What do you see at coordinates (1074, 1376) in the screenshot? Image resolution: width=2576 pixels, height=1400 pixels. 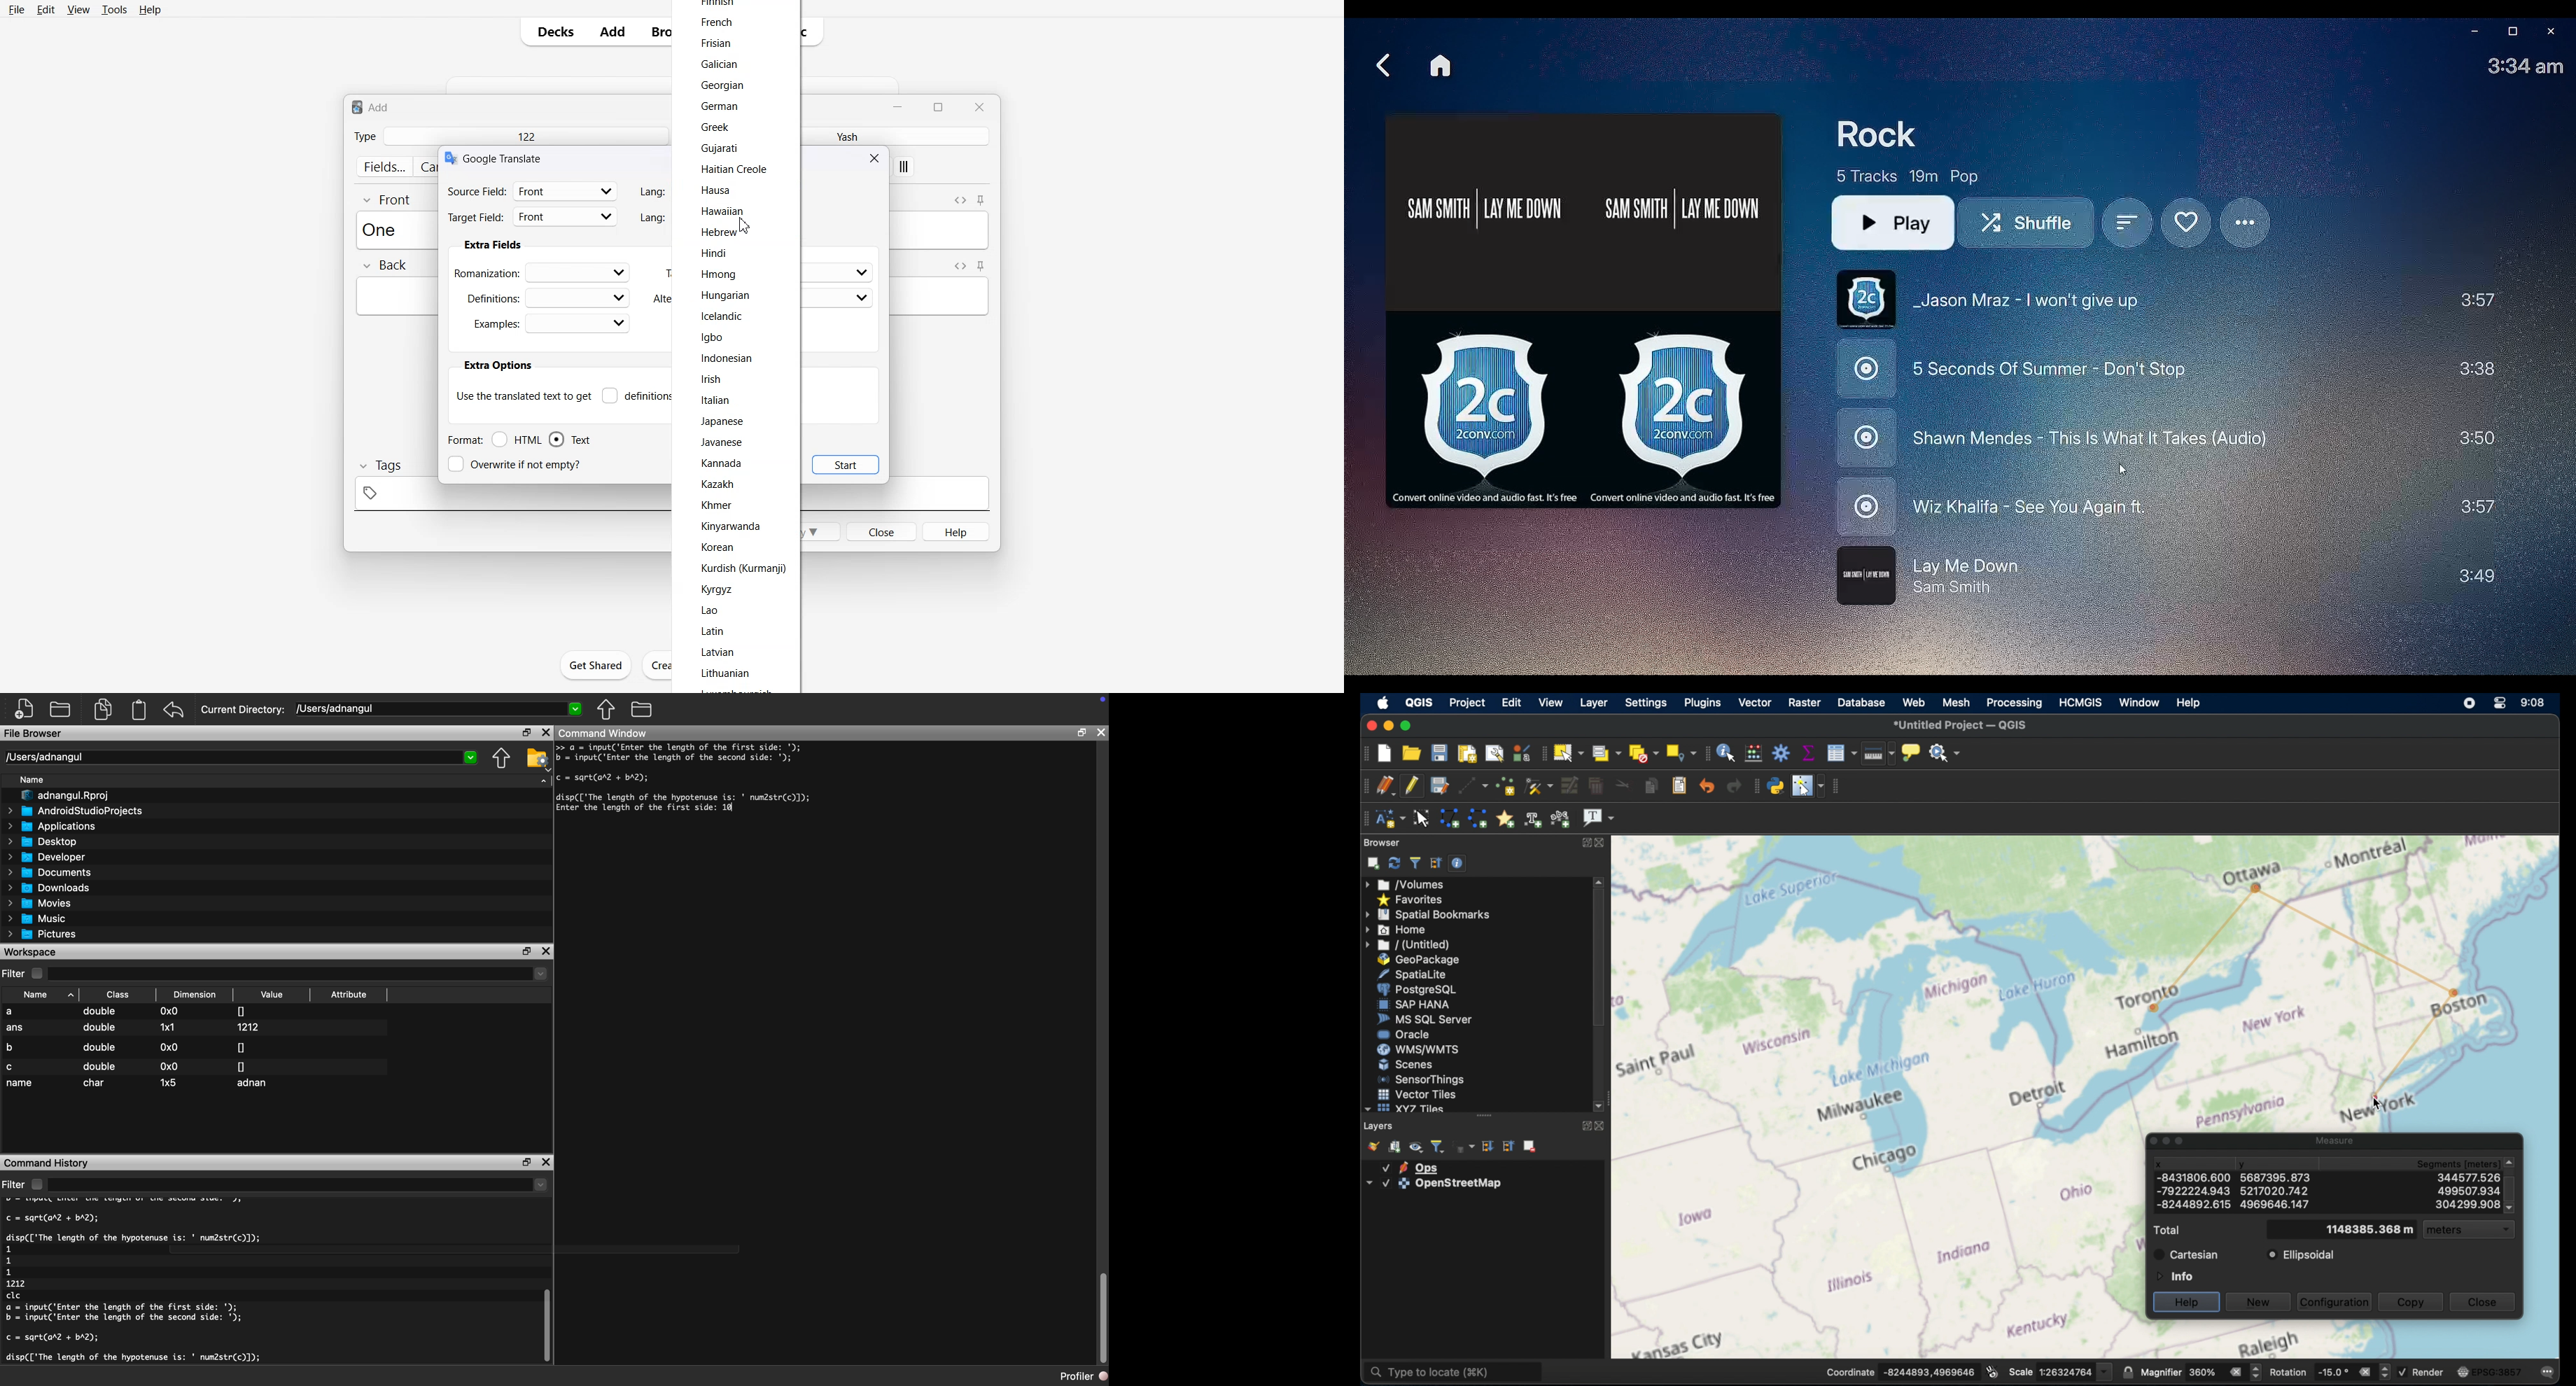 I see `profiler` at bounding box center [1074, 1376].